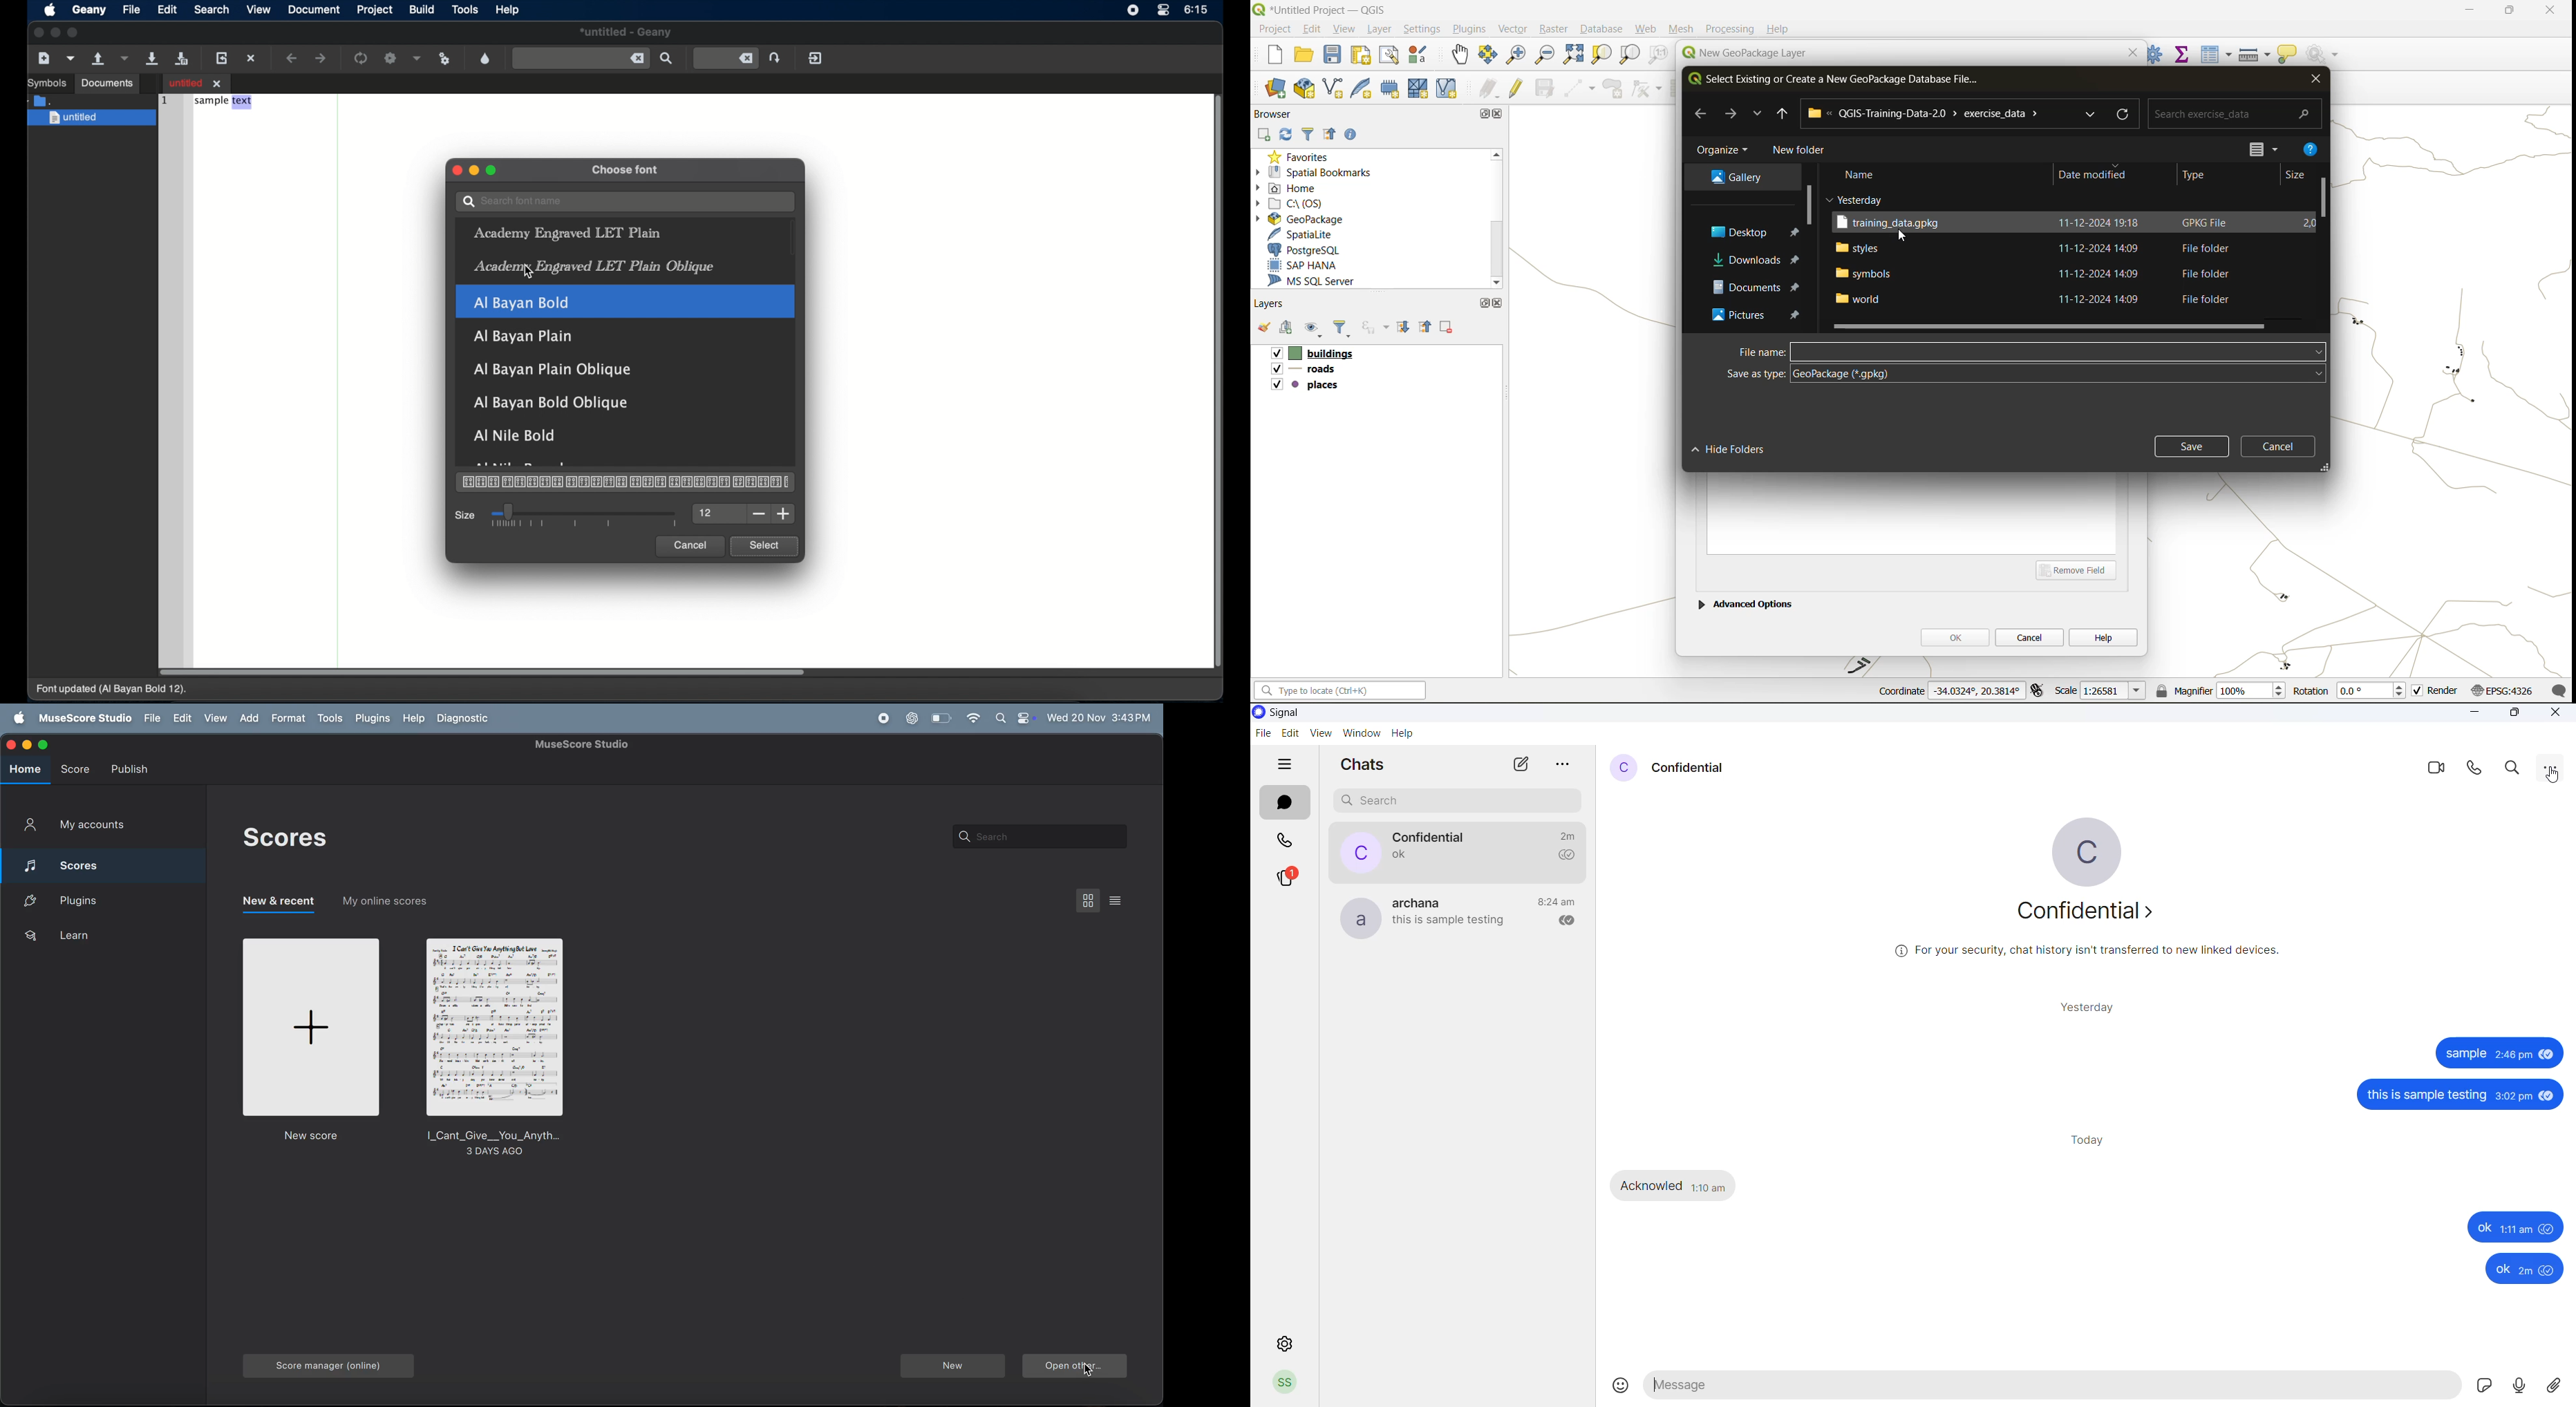 The height and width of the screenshot is (1428, 2576). What do you see at coordinates (2510, 1227) in the screenshot?
I see `ok` at bounding box center [2510, 1227].